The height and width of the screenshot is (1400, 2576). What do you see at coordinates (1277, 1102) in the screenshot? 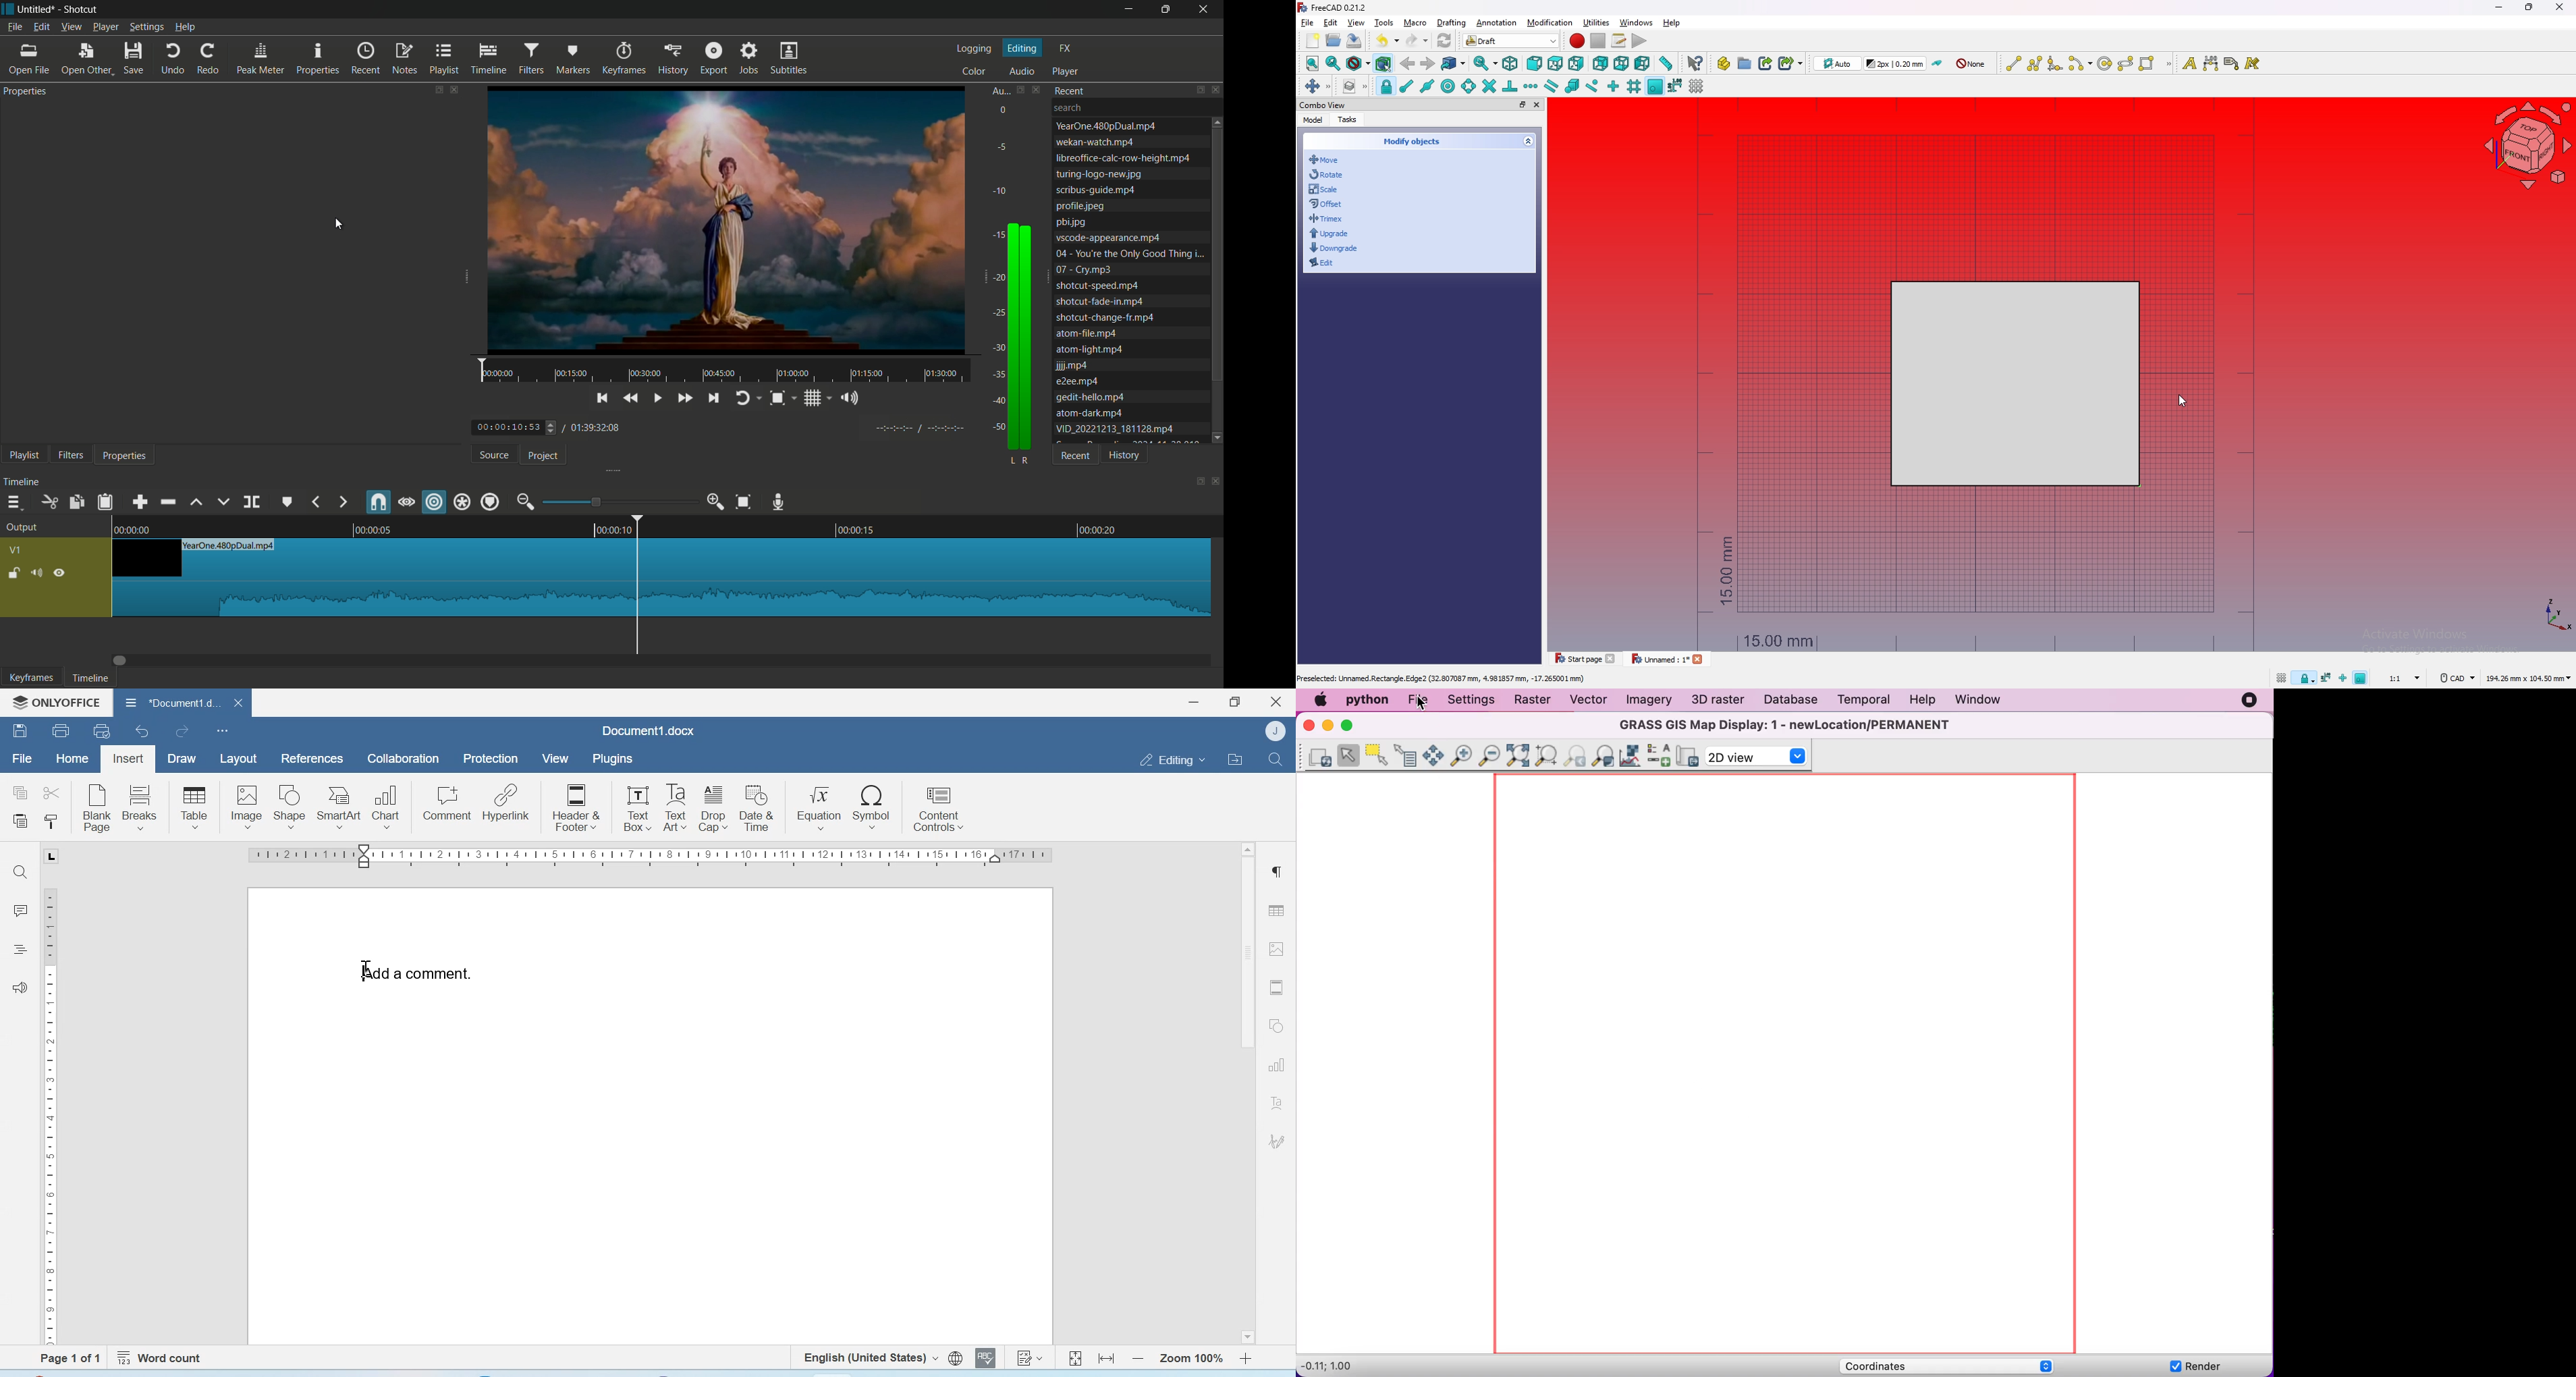
I see `Text` at bounding box center [1277, 1102].